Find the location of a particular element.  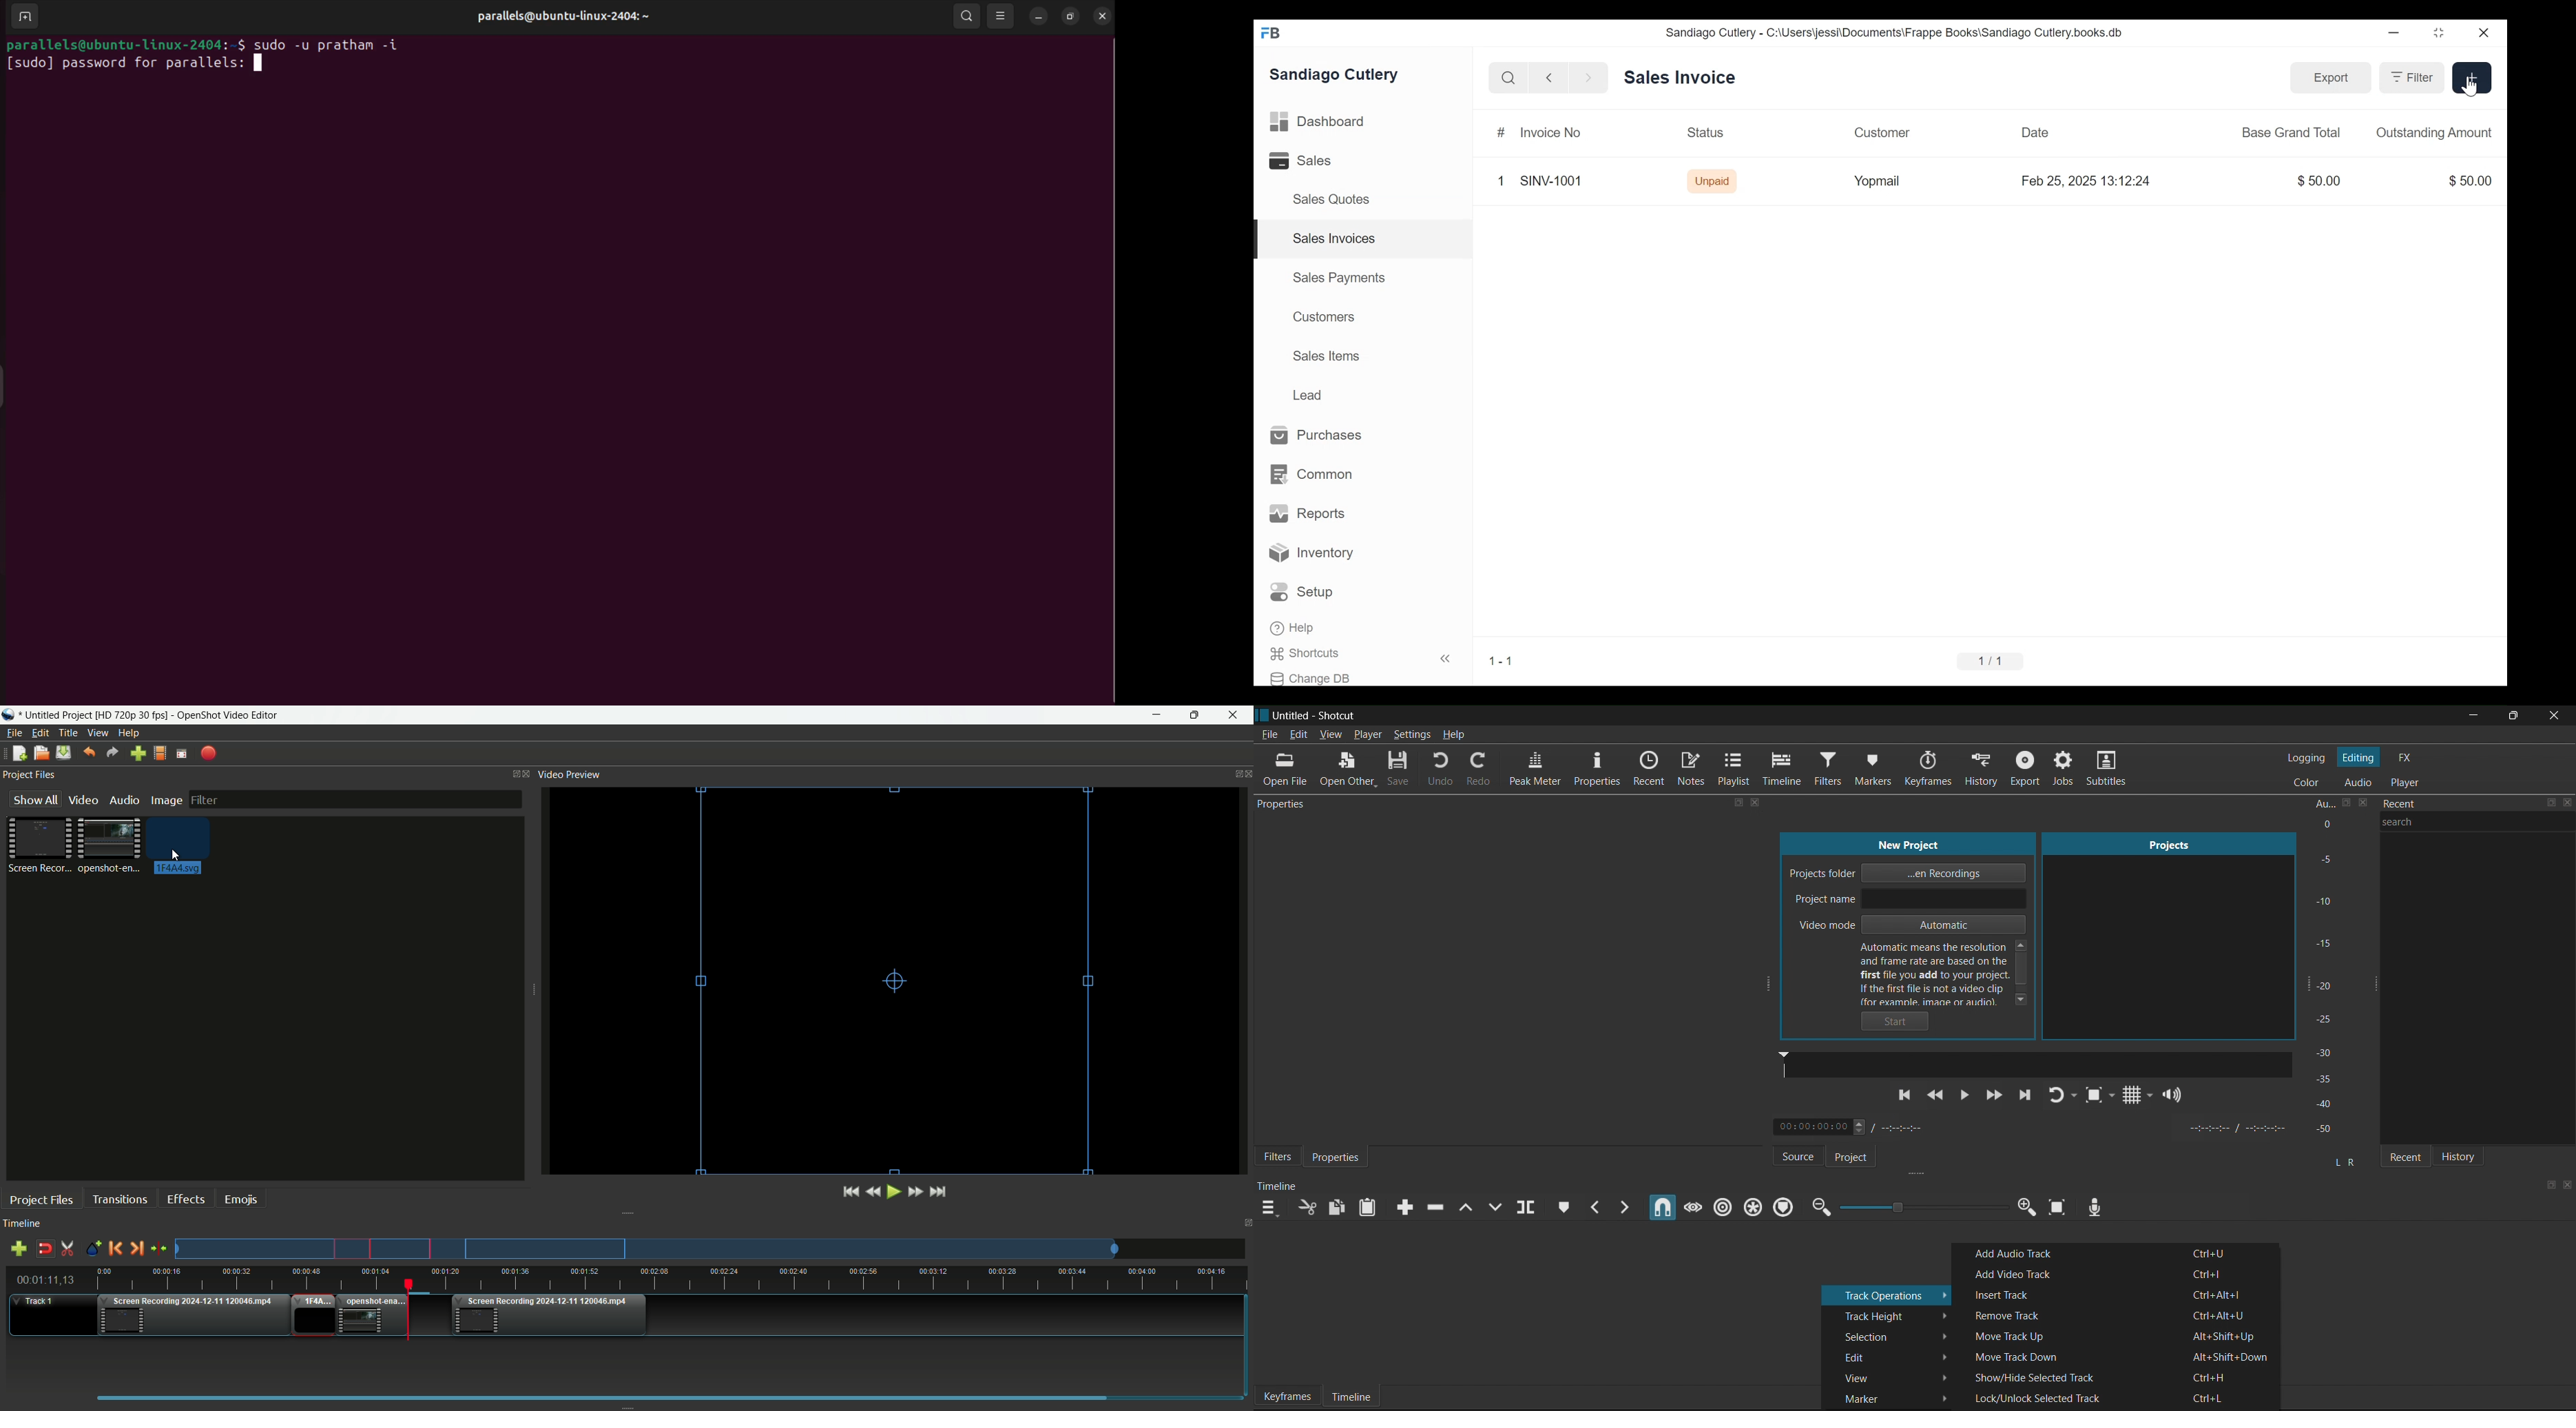

Video preview is located at coordinates (569, 773).